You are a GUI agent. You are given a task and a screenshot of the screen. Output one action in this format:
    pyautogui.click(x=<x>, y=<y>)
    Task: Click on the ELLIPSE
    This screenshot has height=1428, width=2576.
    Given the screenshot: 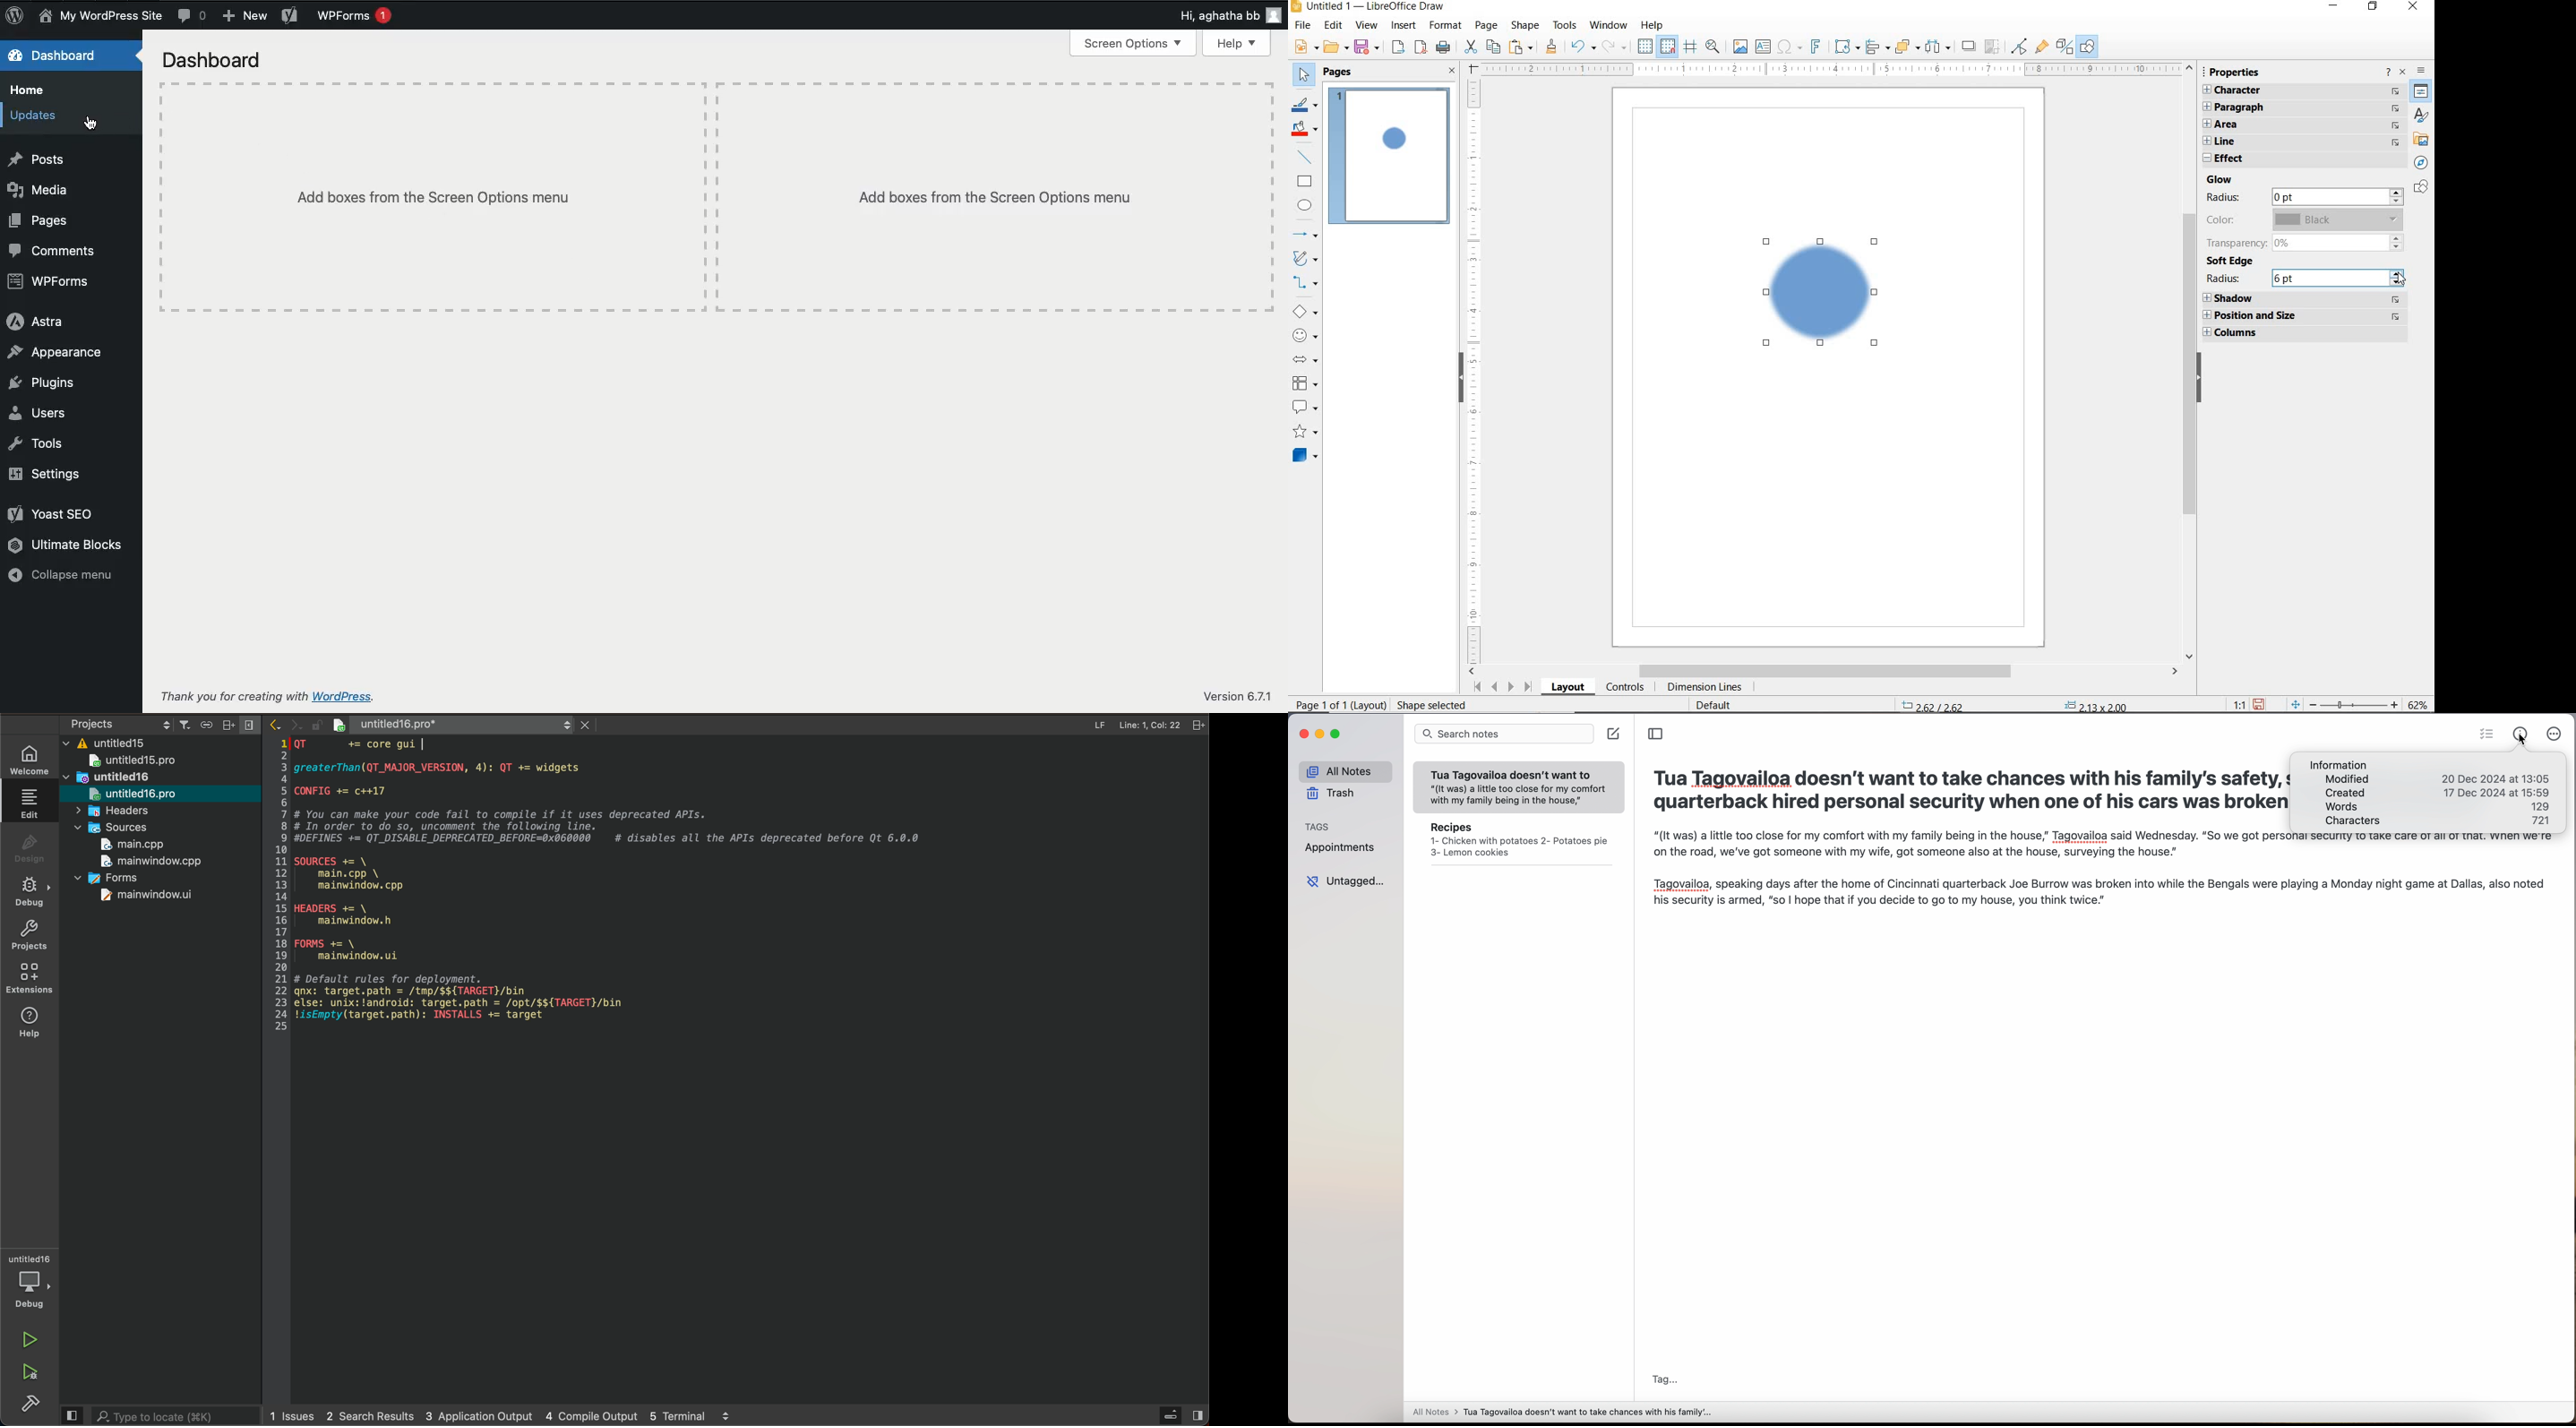 What is the action you would take?
    pyautogui.click(x=1306, y=207)
    